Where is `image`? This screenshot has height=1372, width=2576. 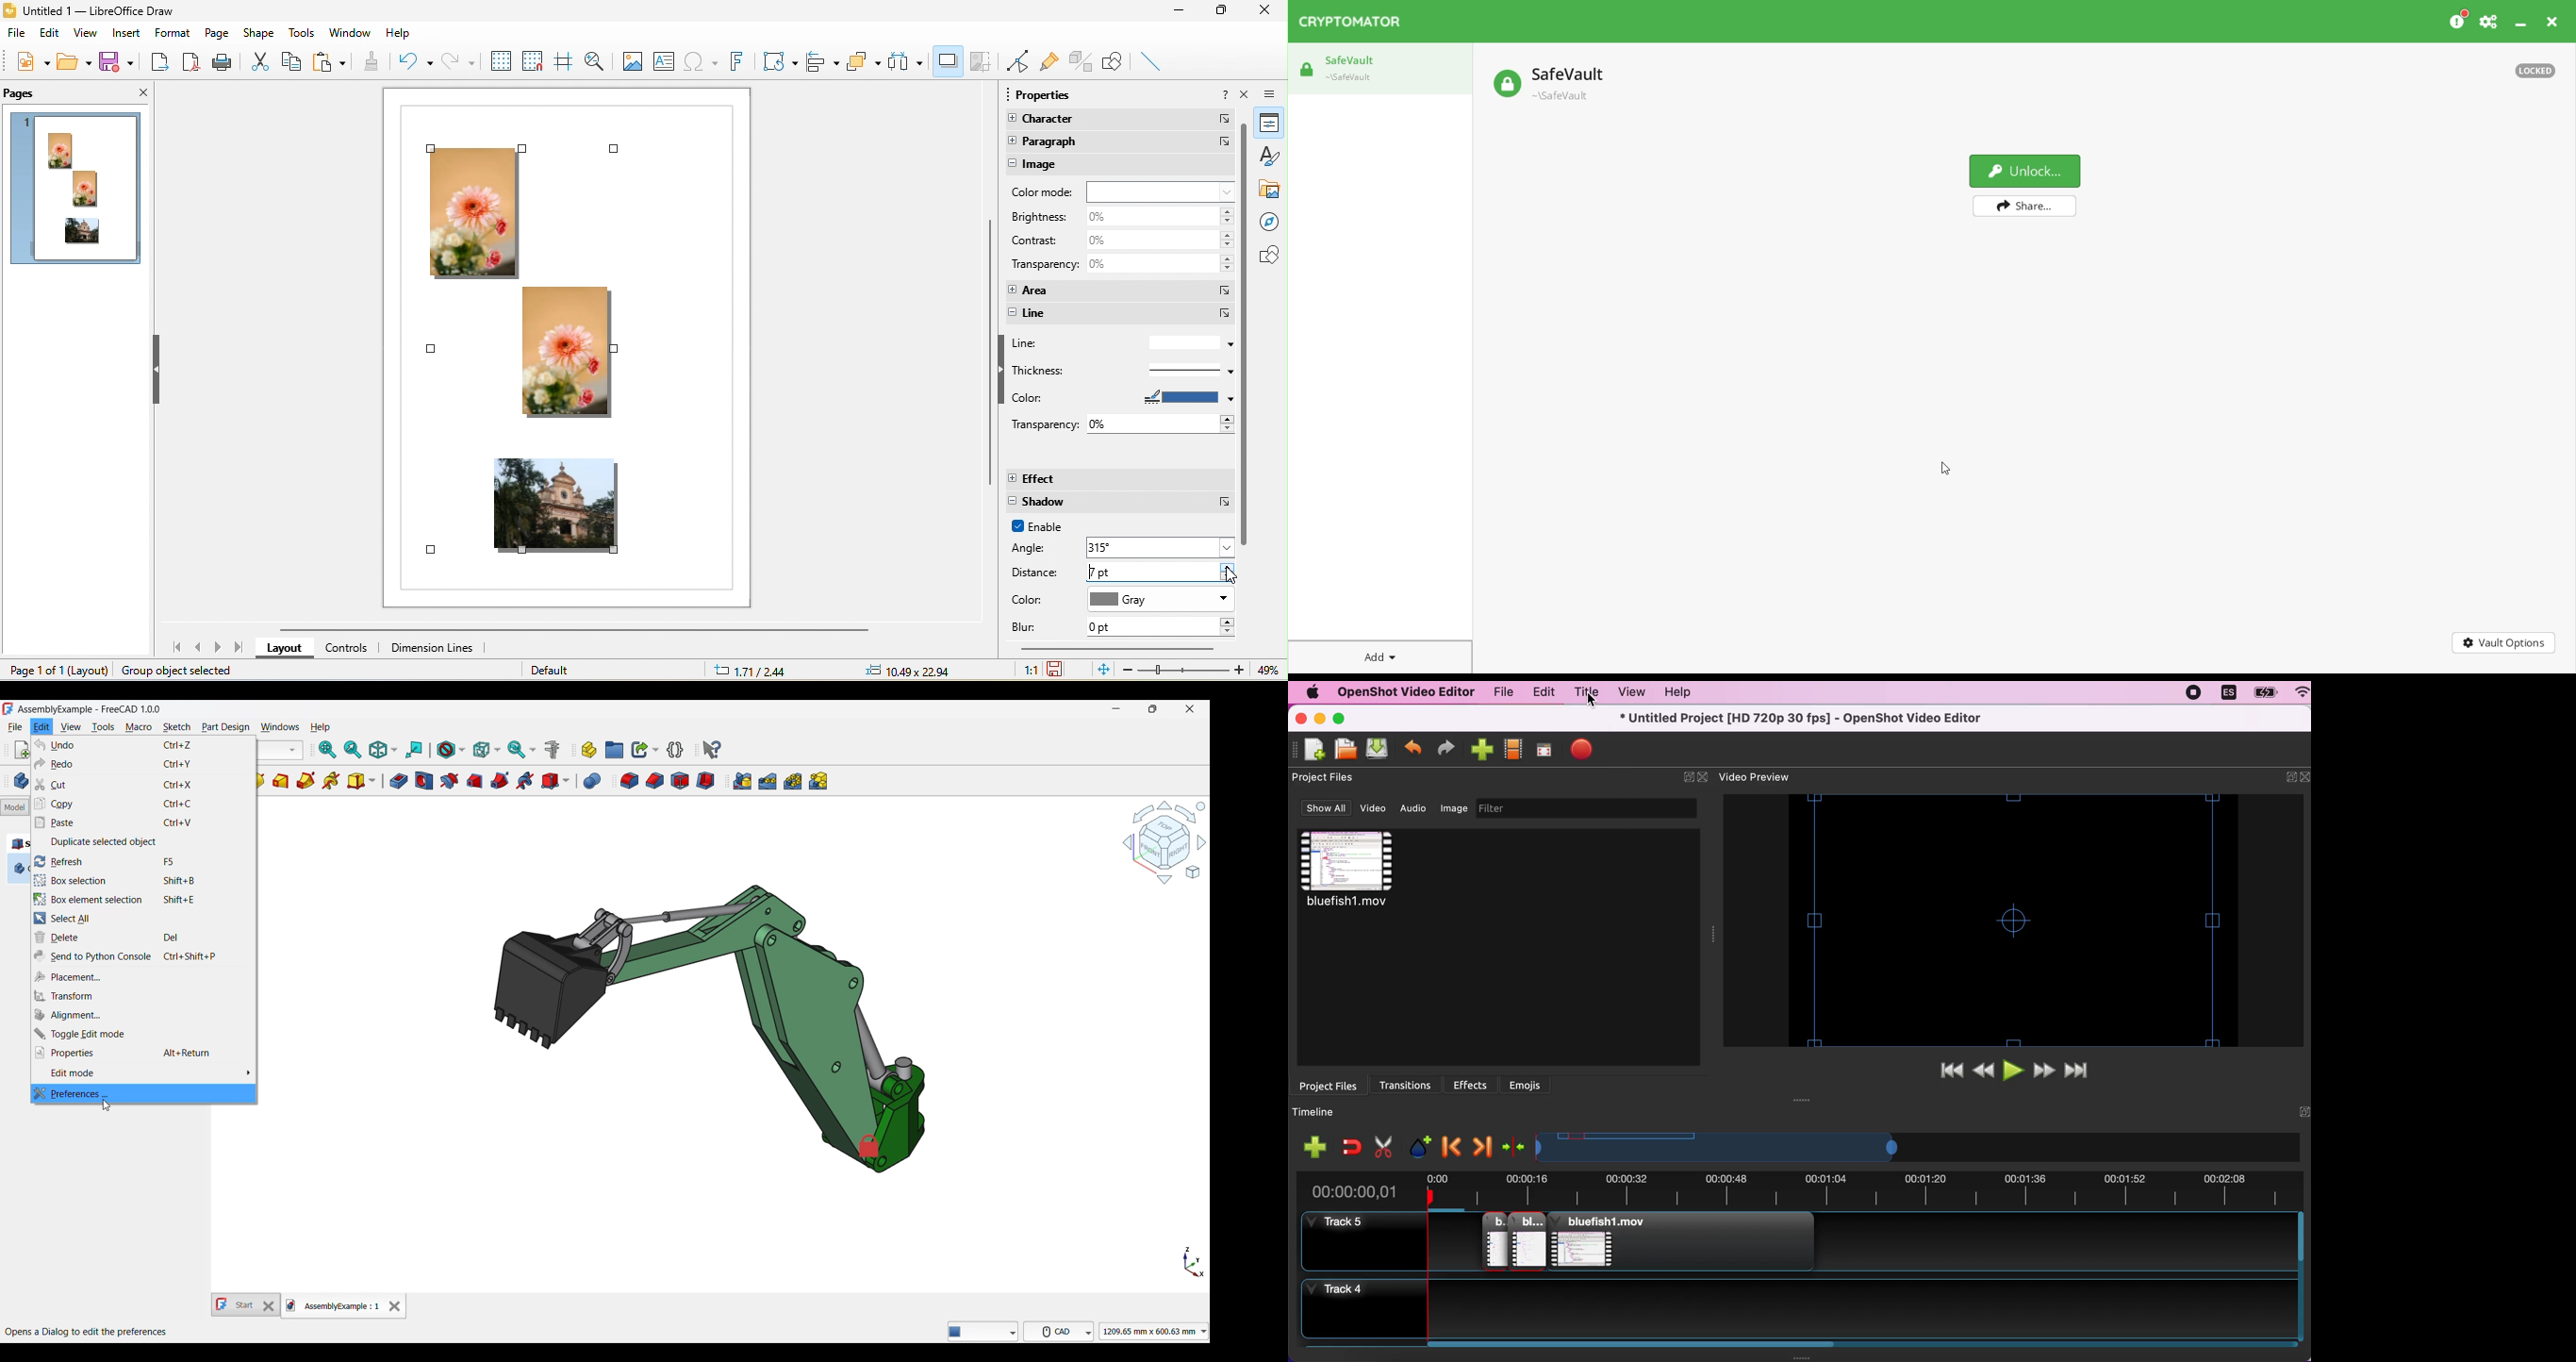
image is located at coordinates (631, 60).